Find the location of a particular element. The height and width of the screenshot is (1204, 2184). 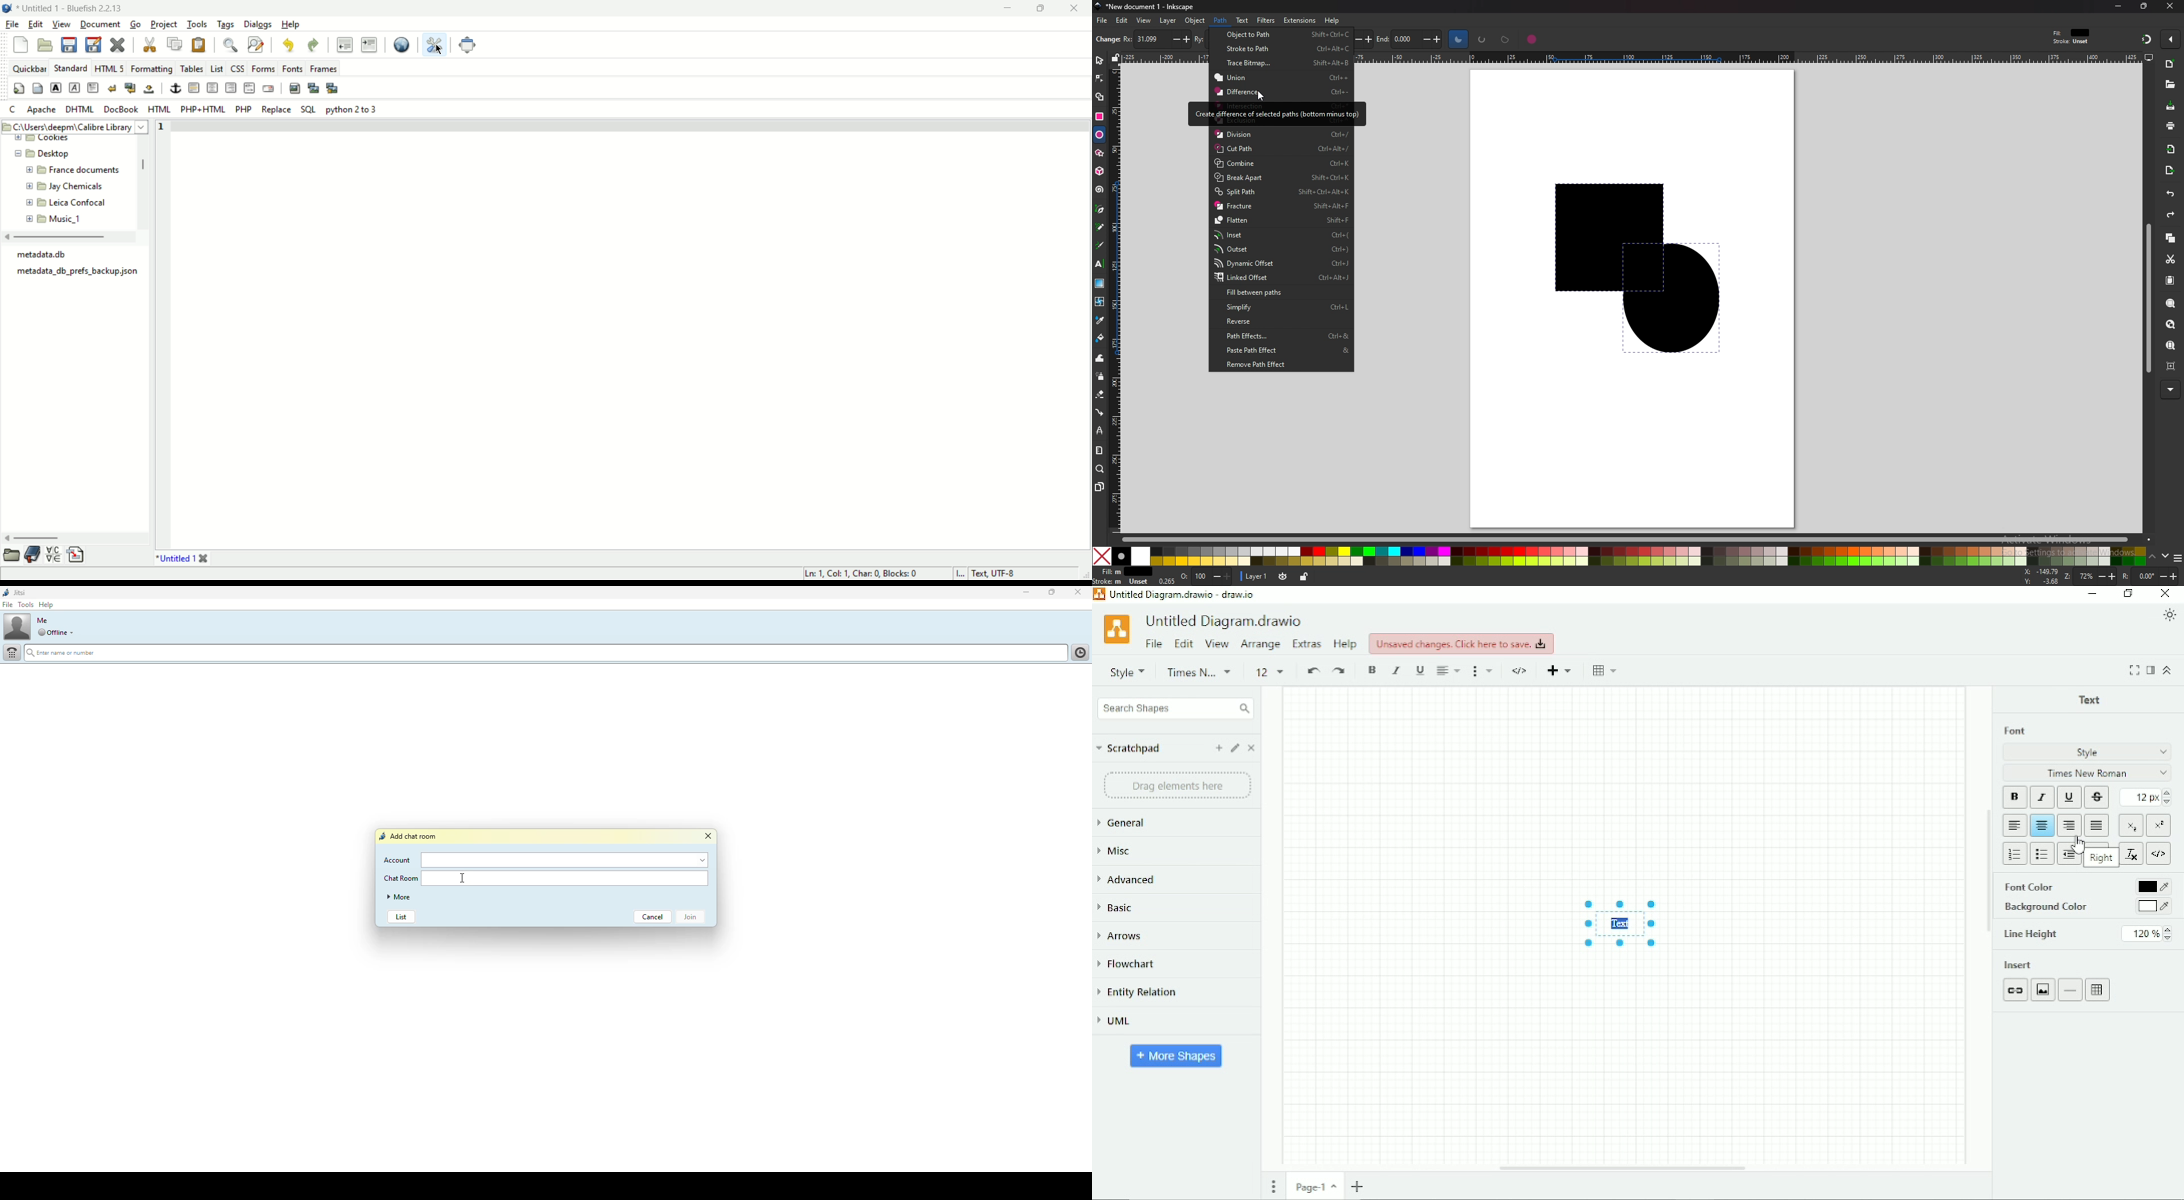

cut is located at coordinates (2171, 260).